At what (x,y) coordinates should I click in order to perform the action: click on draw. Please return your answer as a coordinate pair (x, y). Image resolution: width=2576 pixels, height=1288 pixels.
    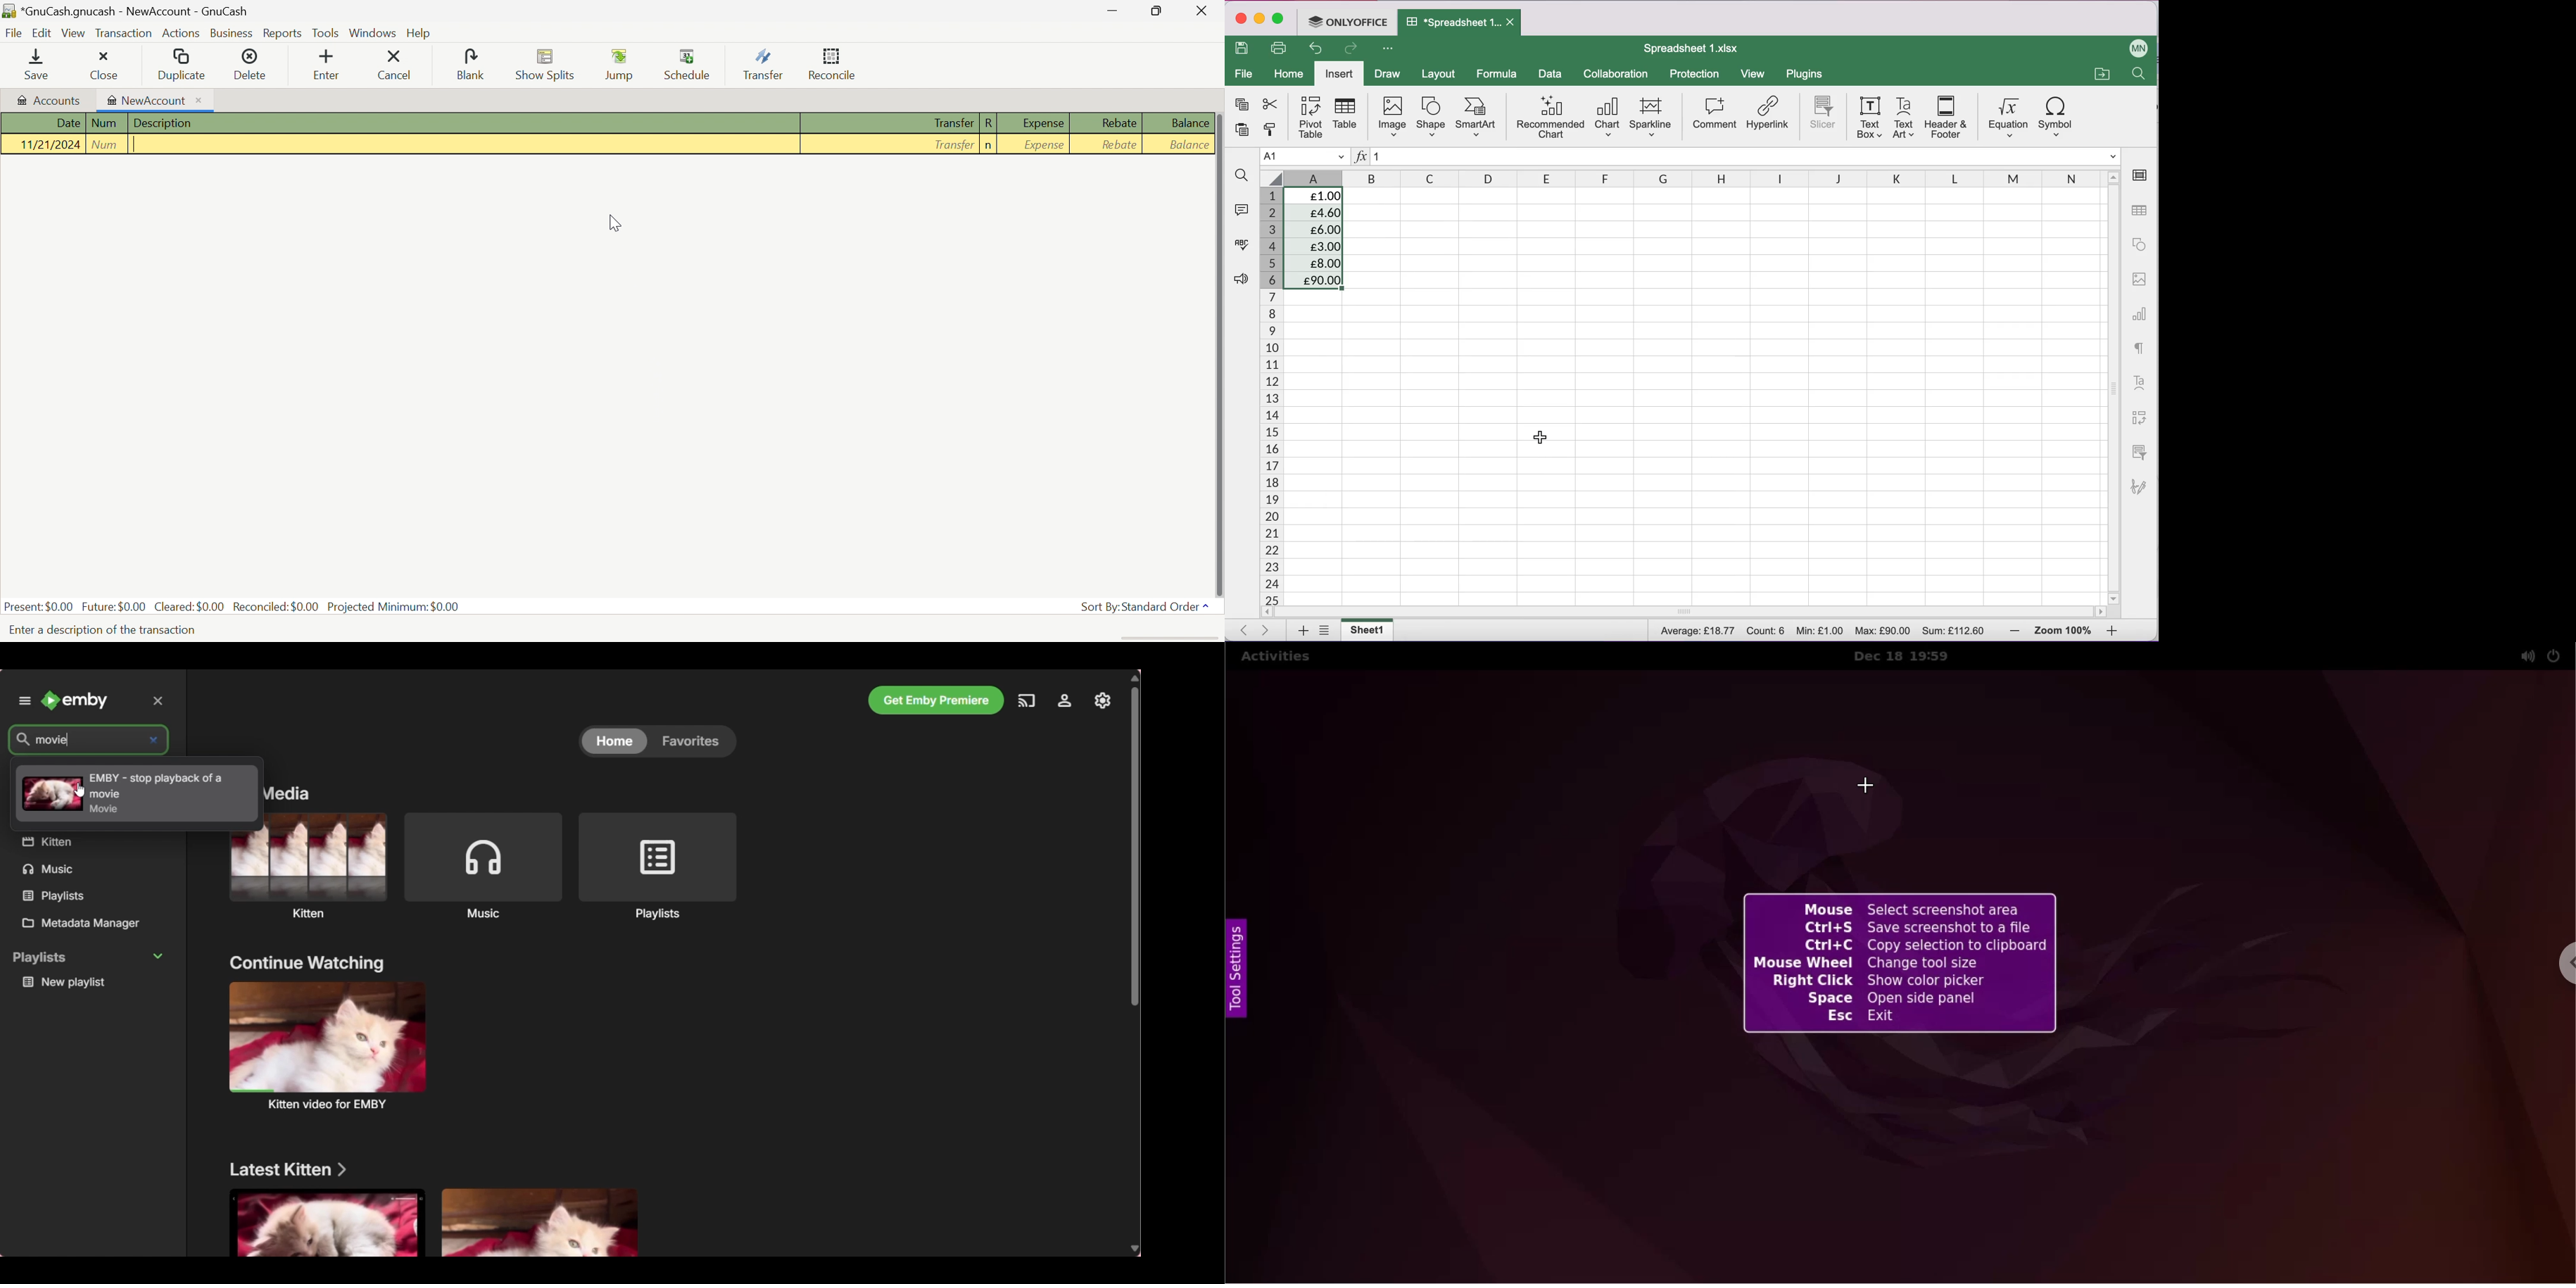
    Looking at the image, I should click on (1389, 73).